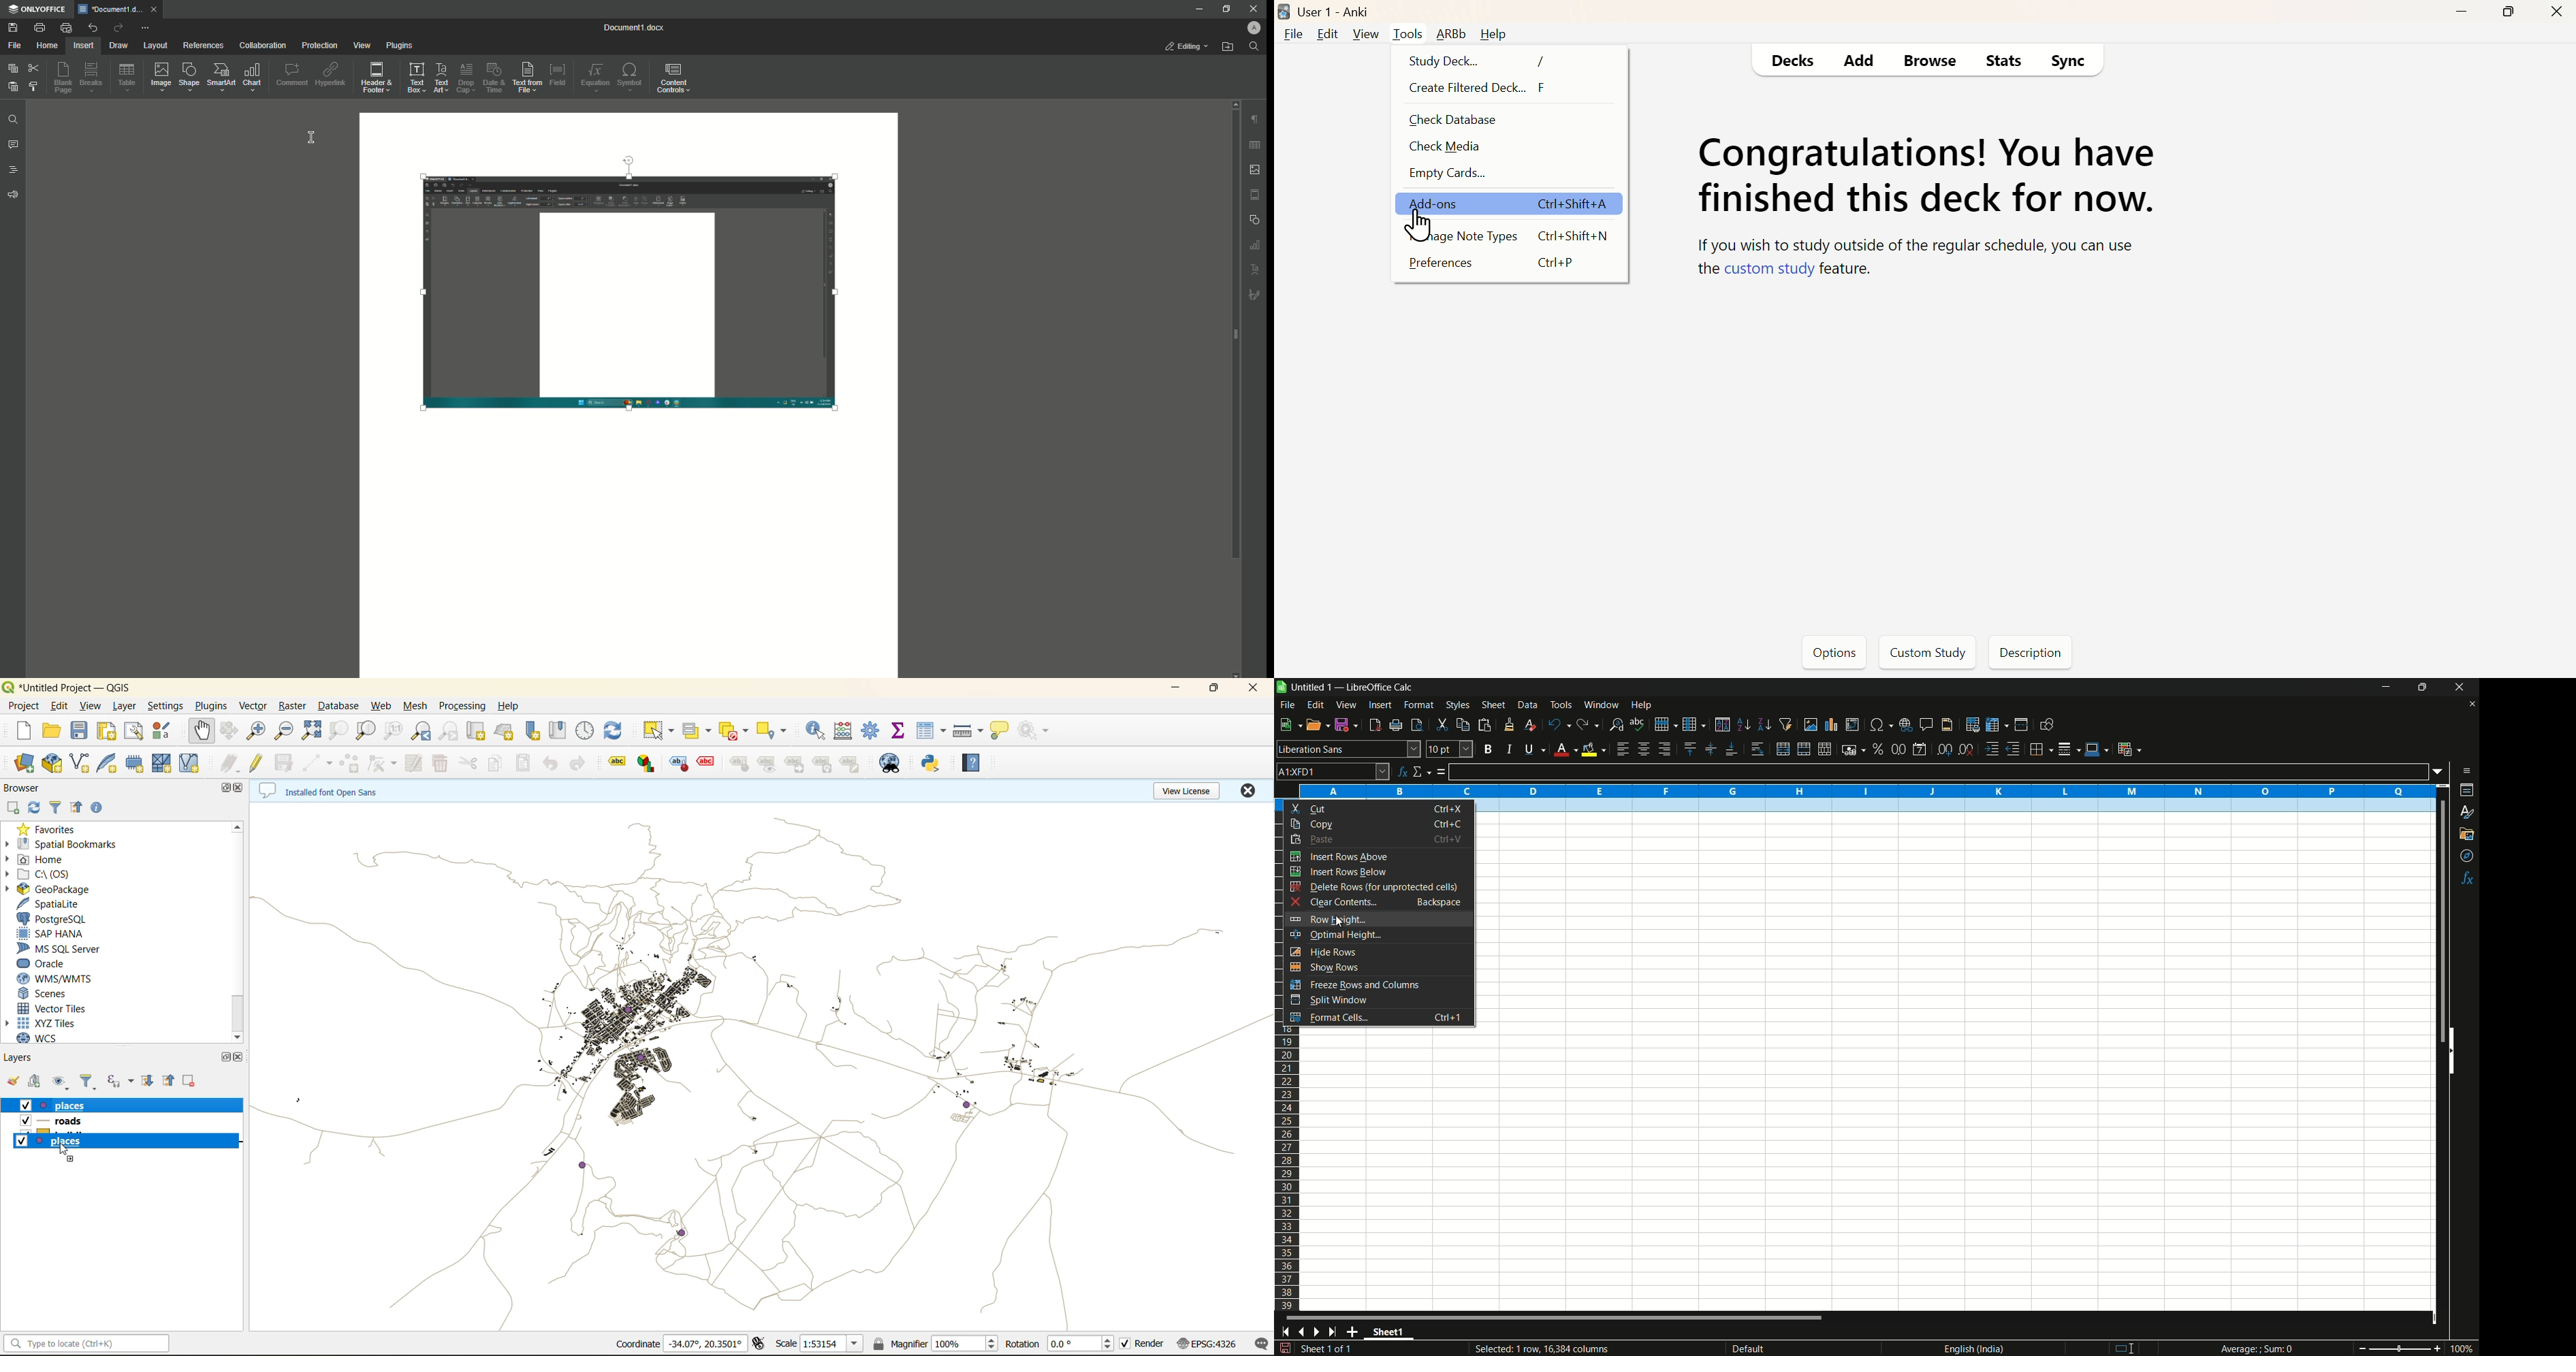 The image size is (2576, 1372). Describe the element at coordinates (1287, 705) in the screenshot. I see `file menu` at that location.